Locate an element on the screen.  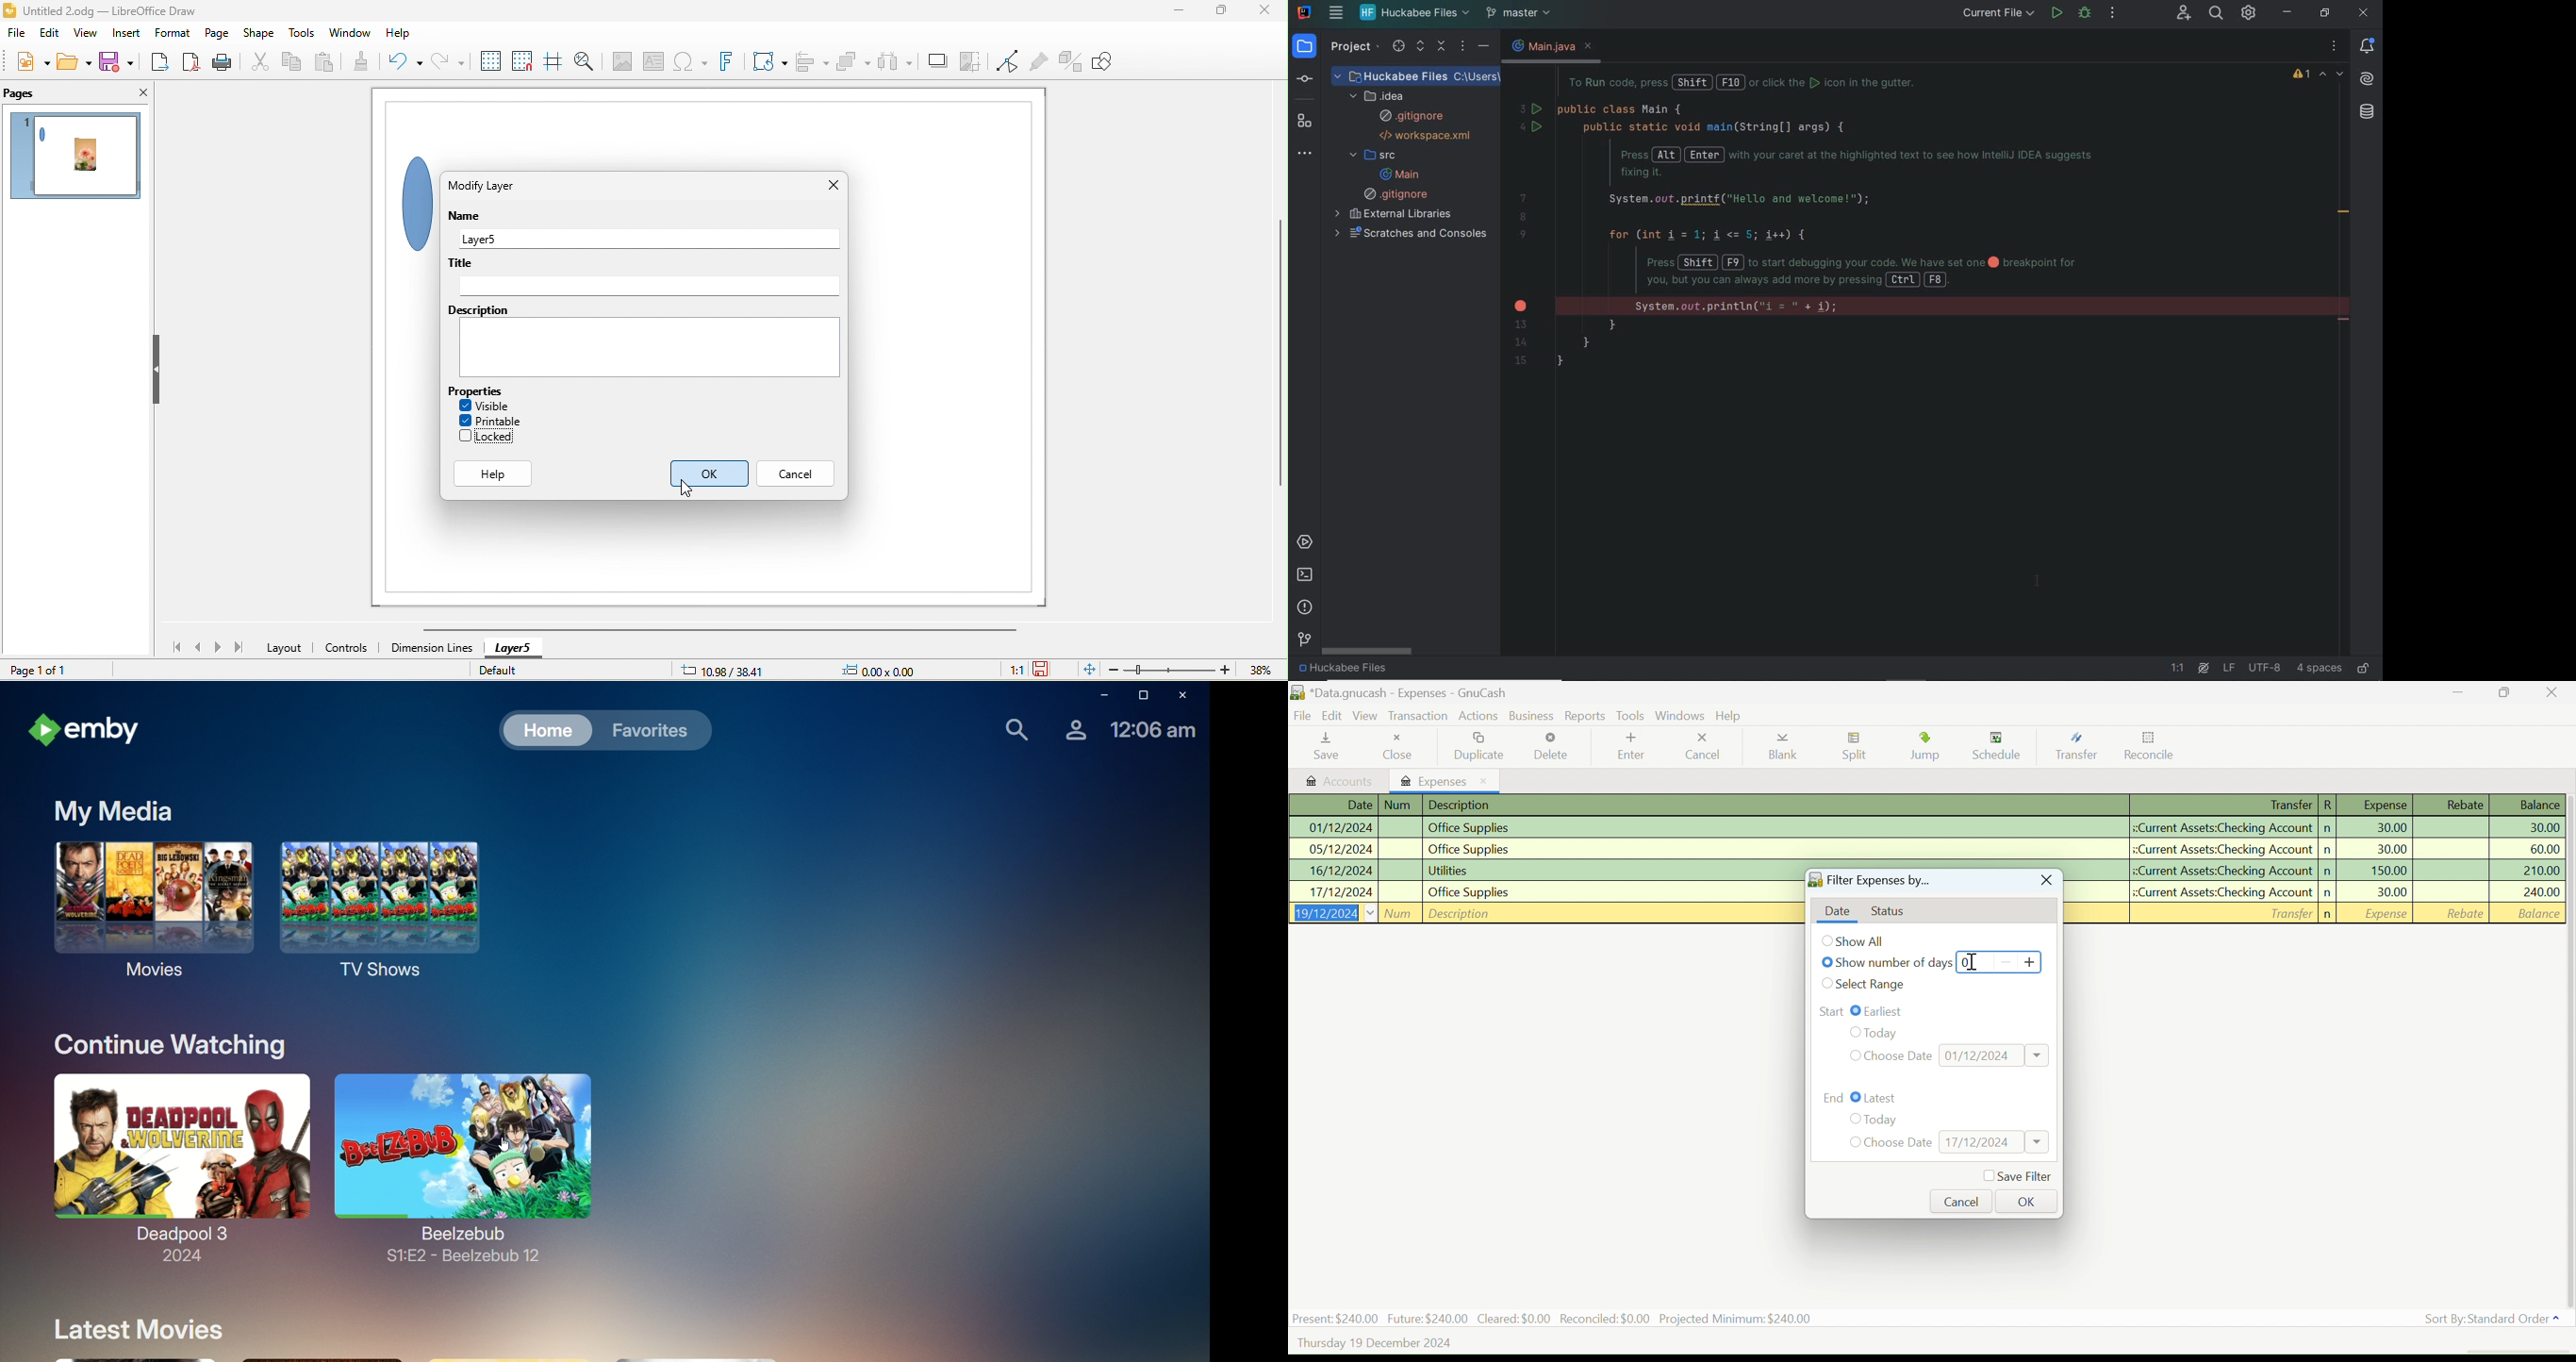
select opened file is located at coordinates (1396, 47).